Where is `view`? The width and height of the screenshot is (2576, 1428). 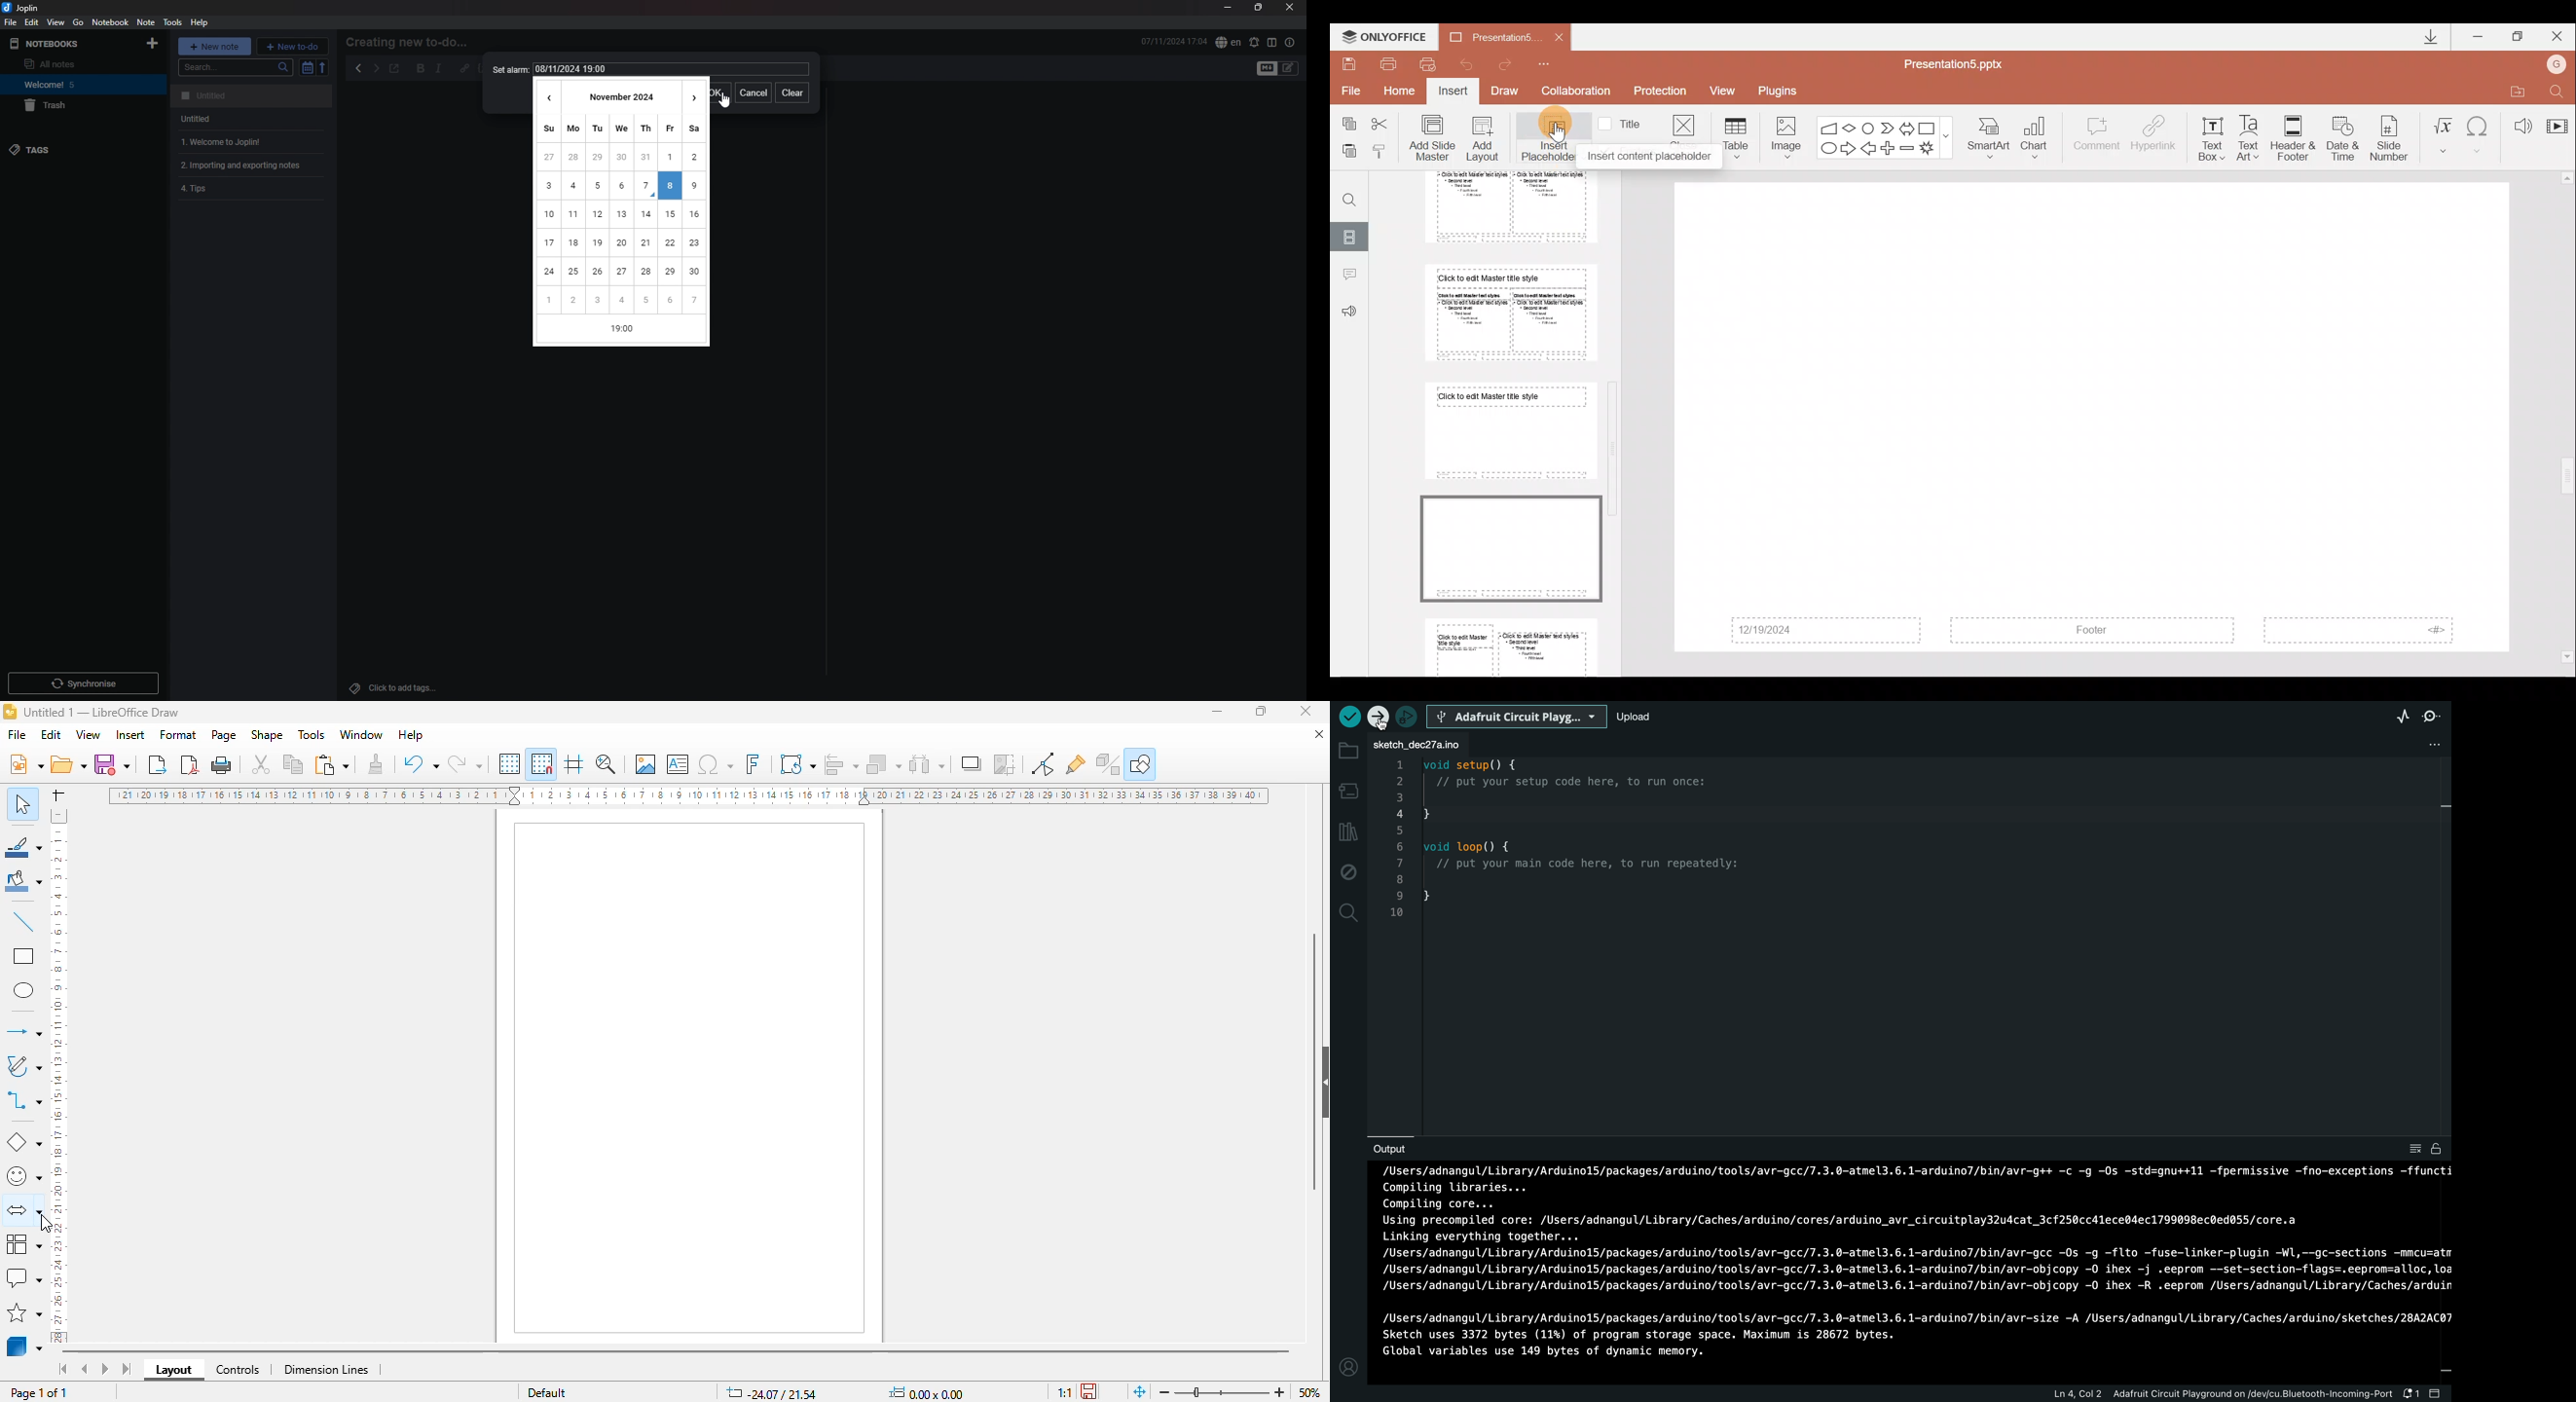
view is located at coordinates (88, 735).